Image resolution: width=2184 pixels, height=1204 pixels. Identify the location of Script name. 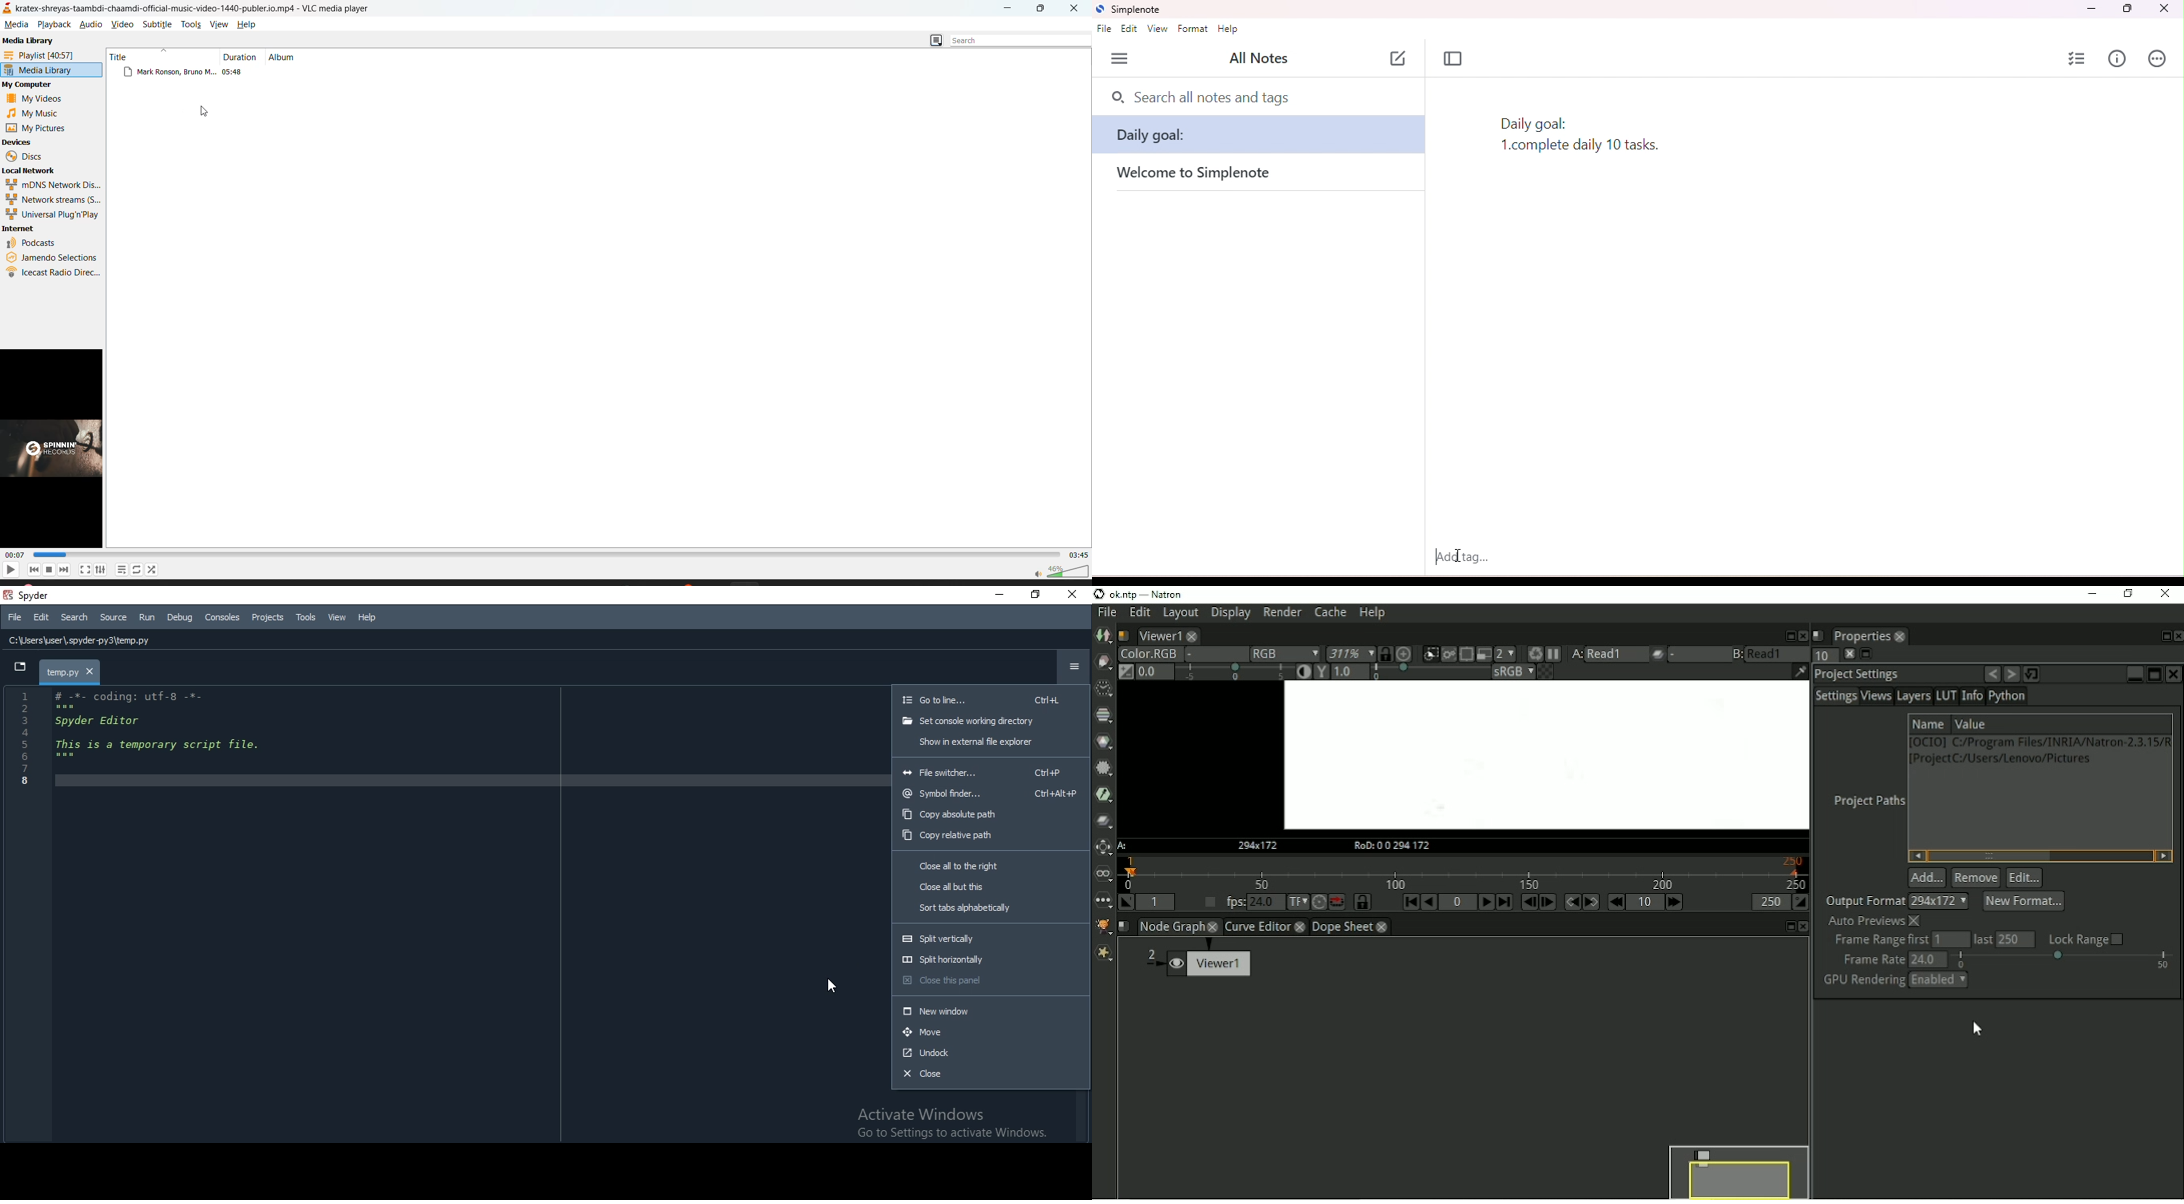
(1126, 635).